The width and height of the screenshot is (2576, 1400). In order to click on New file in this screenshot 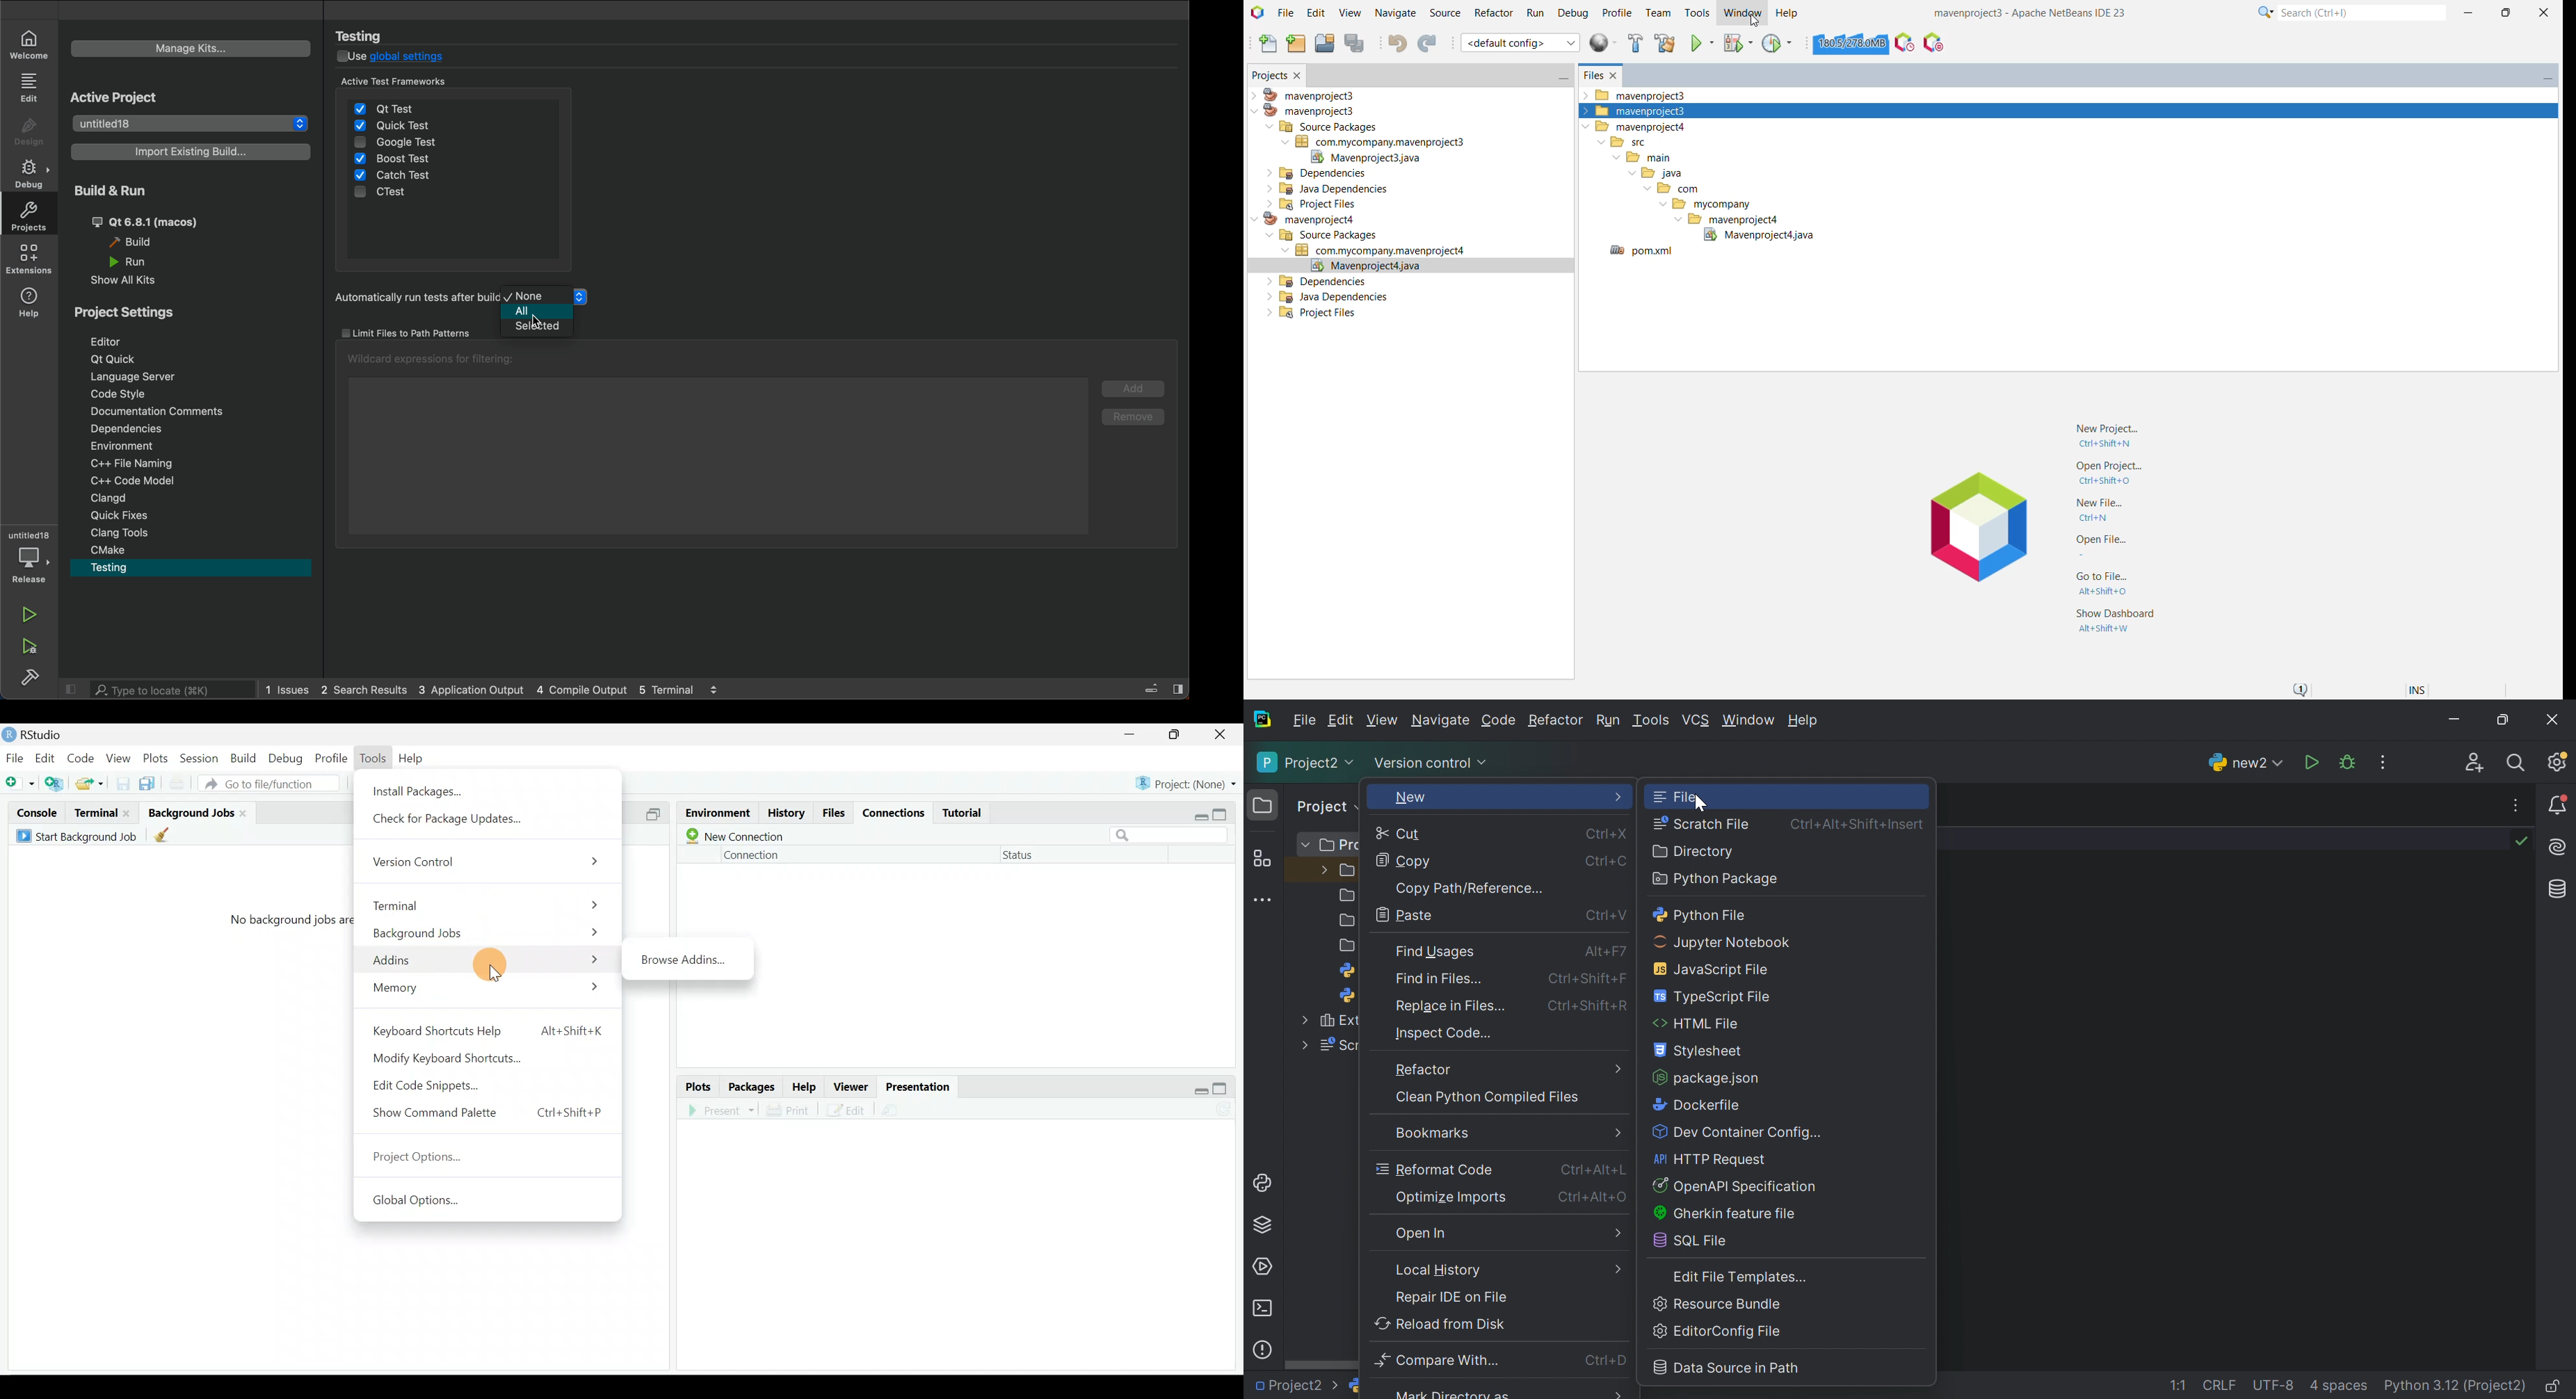, I will do `click(20, 784)`.